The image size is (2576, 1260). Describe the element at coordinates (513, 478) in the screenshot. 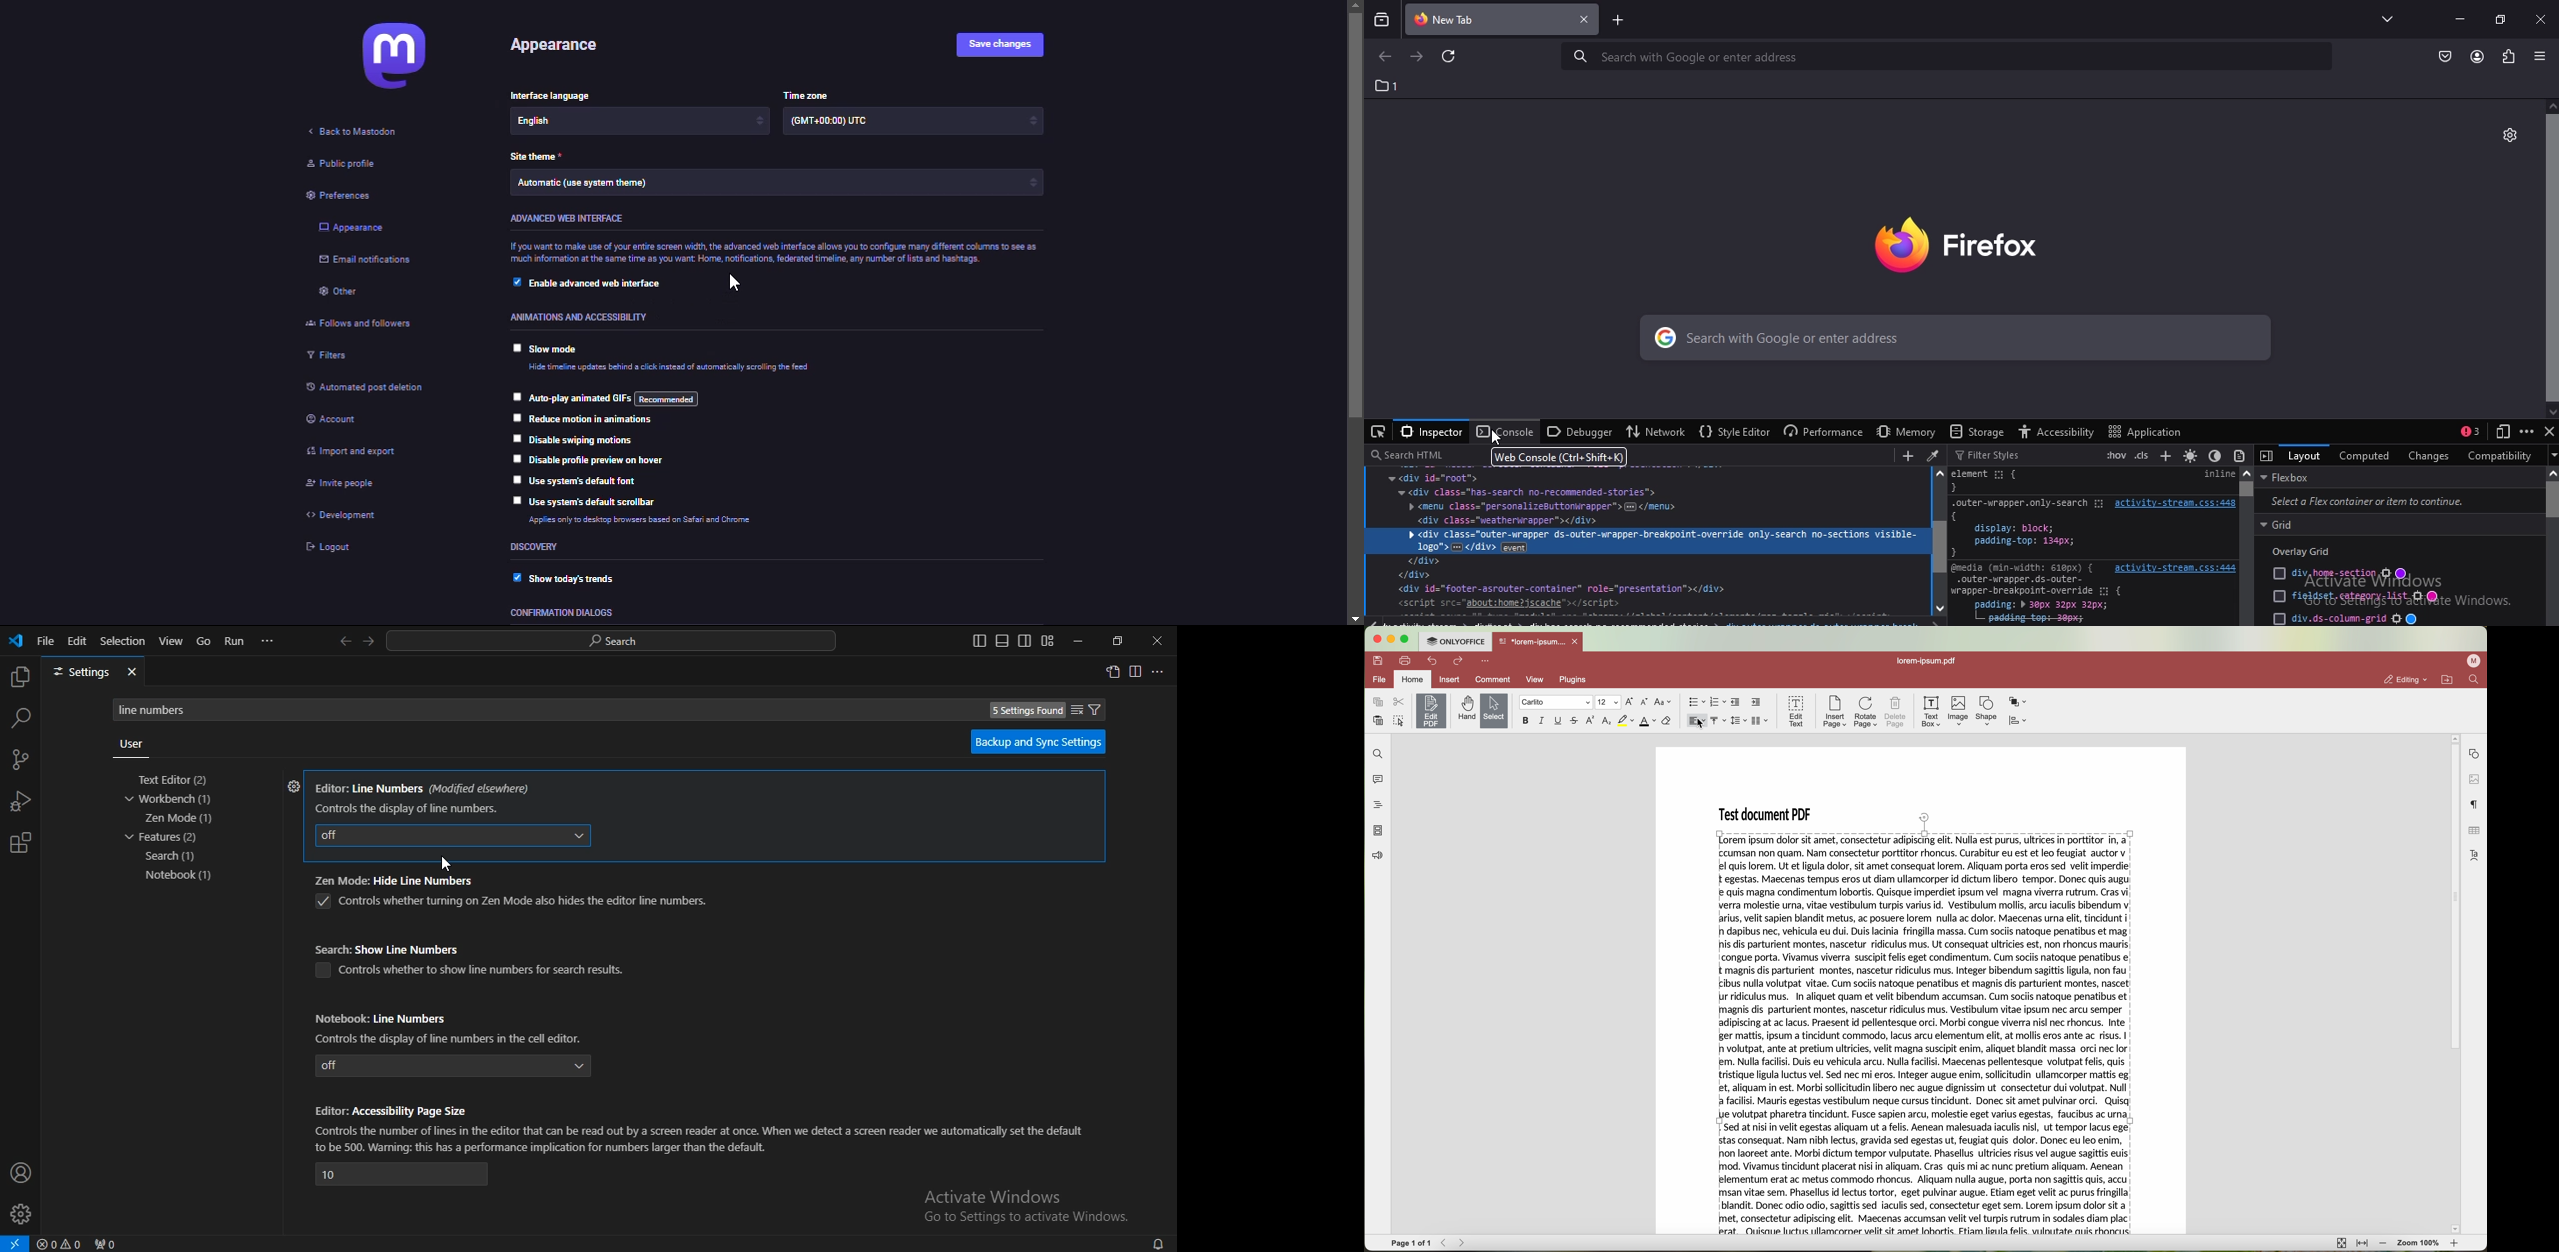

I see `click to select` at that location.